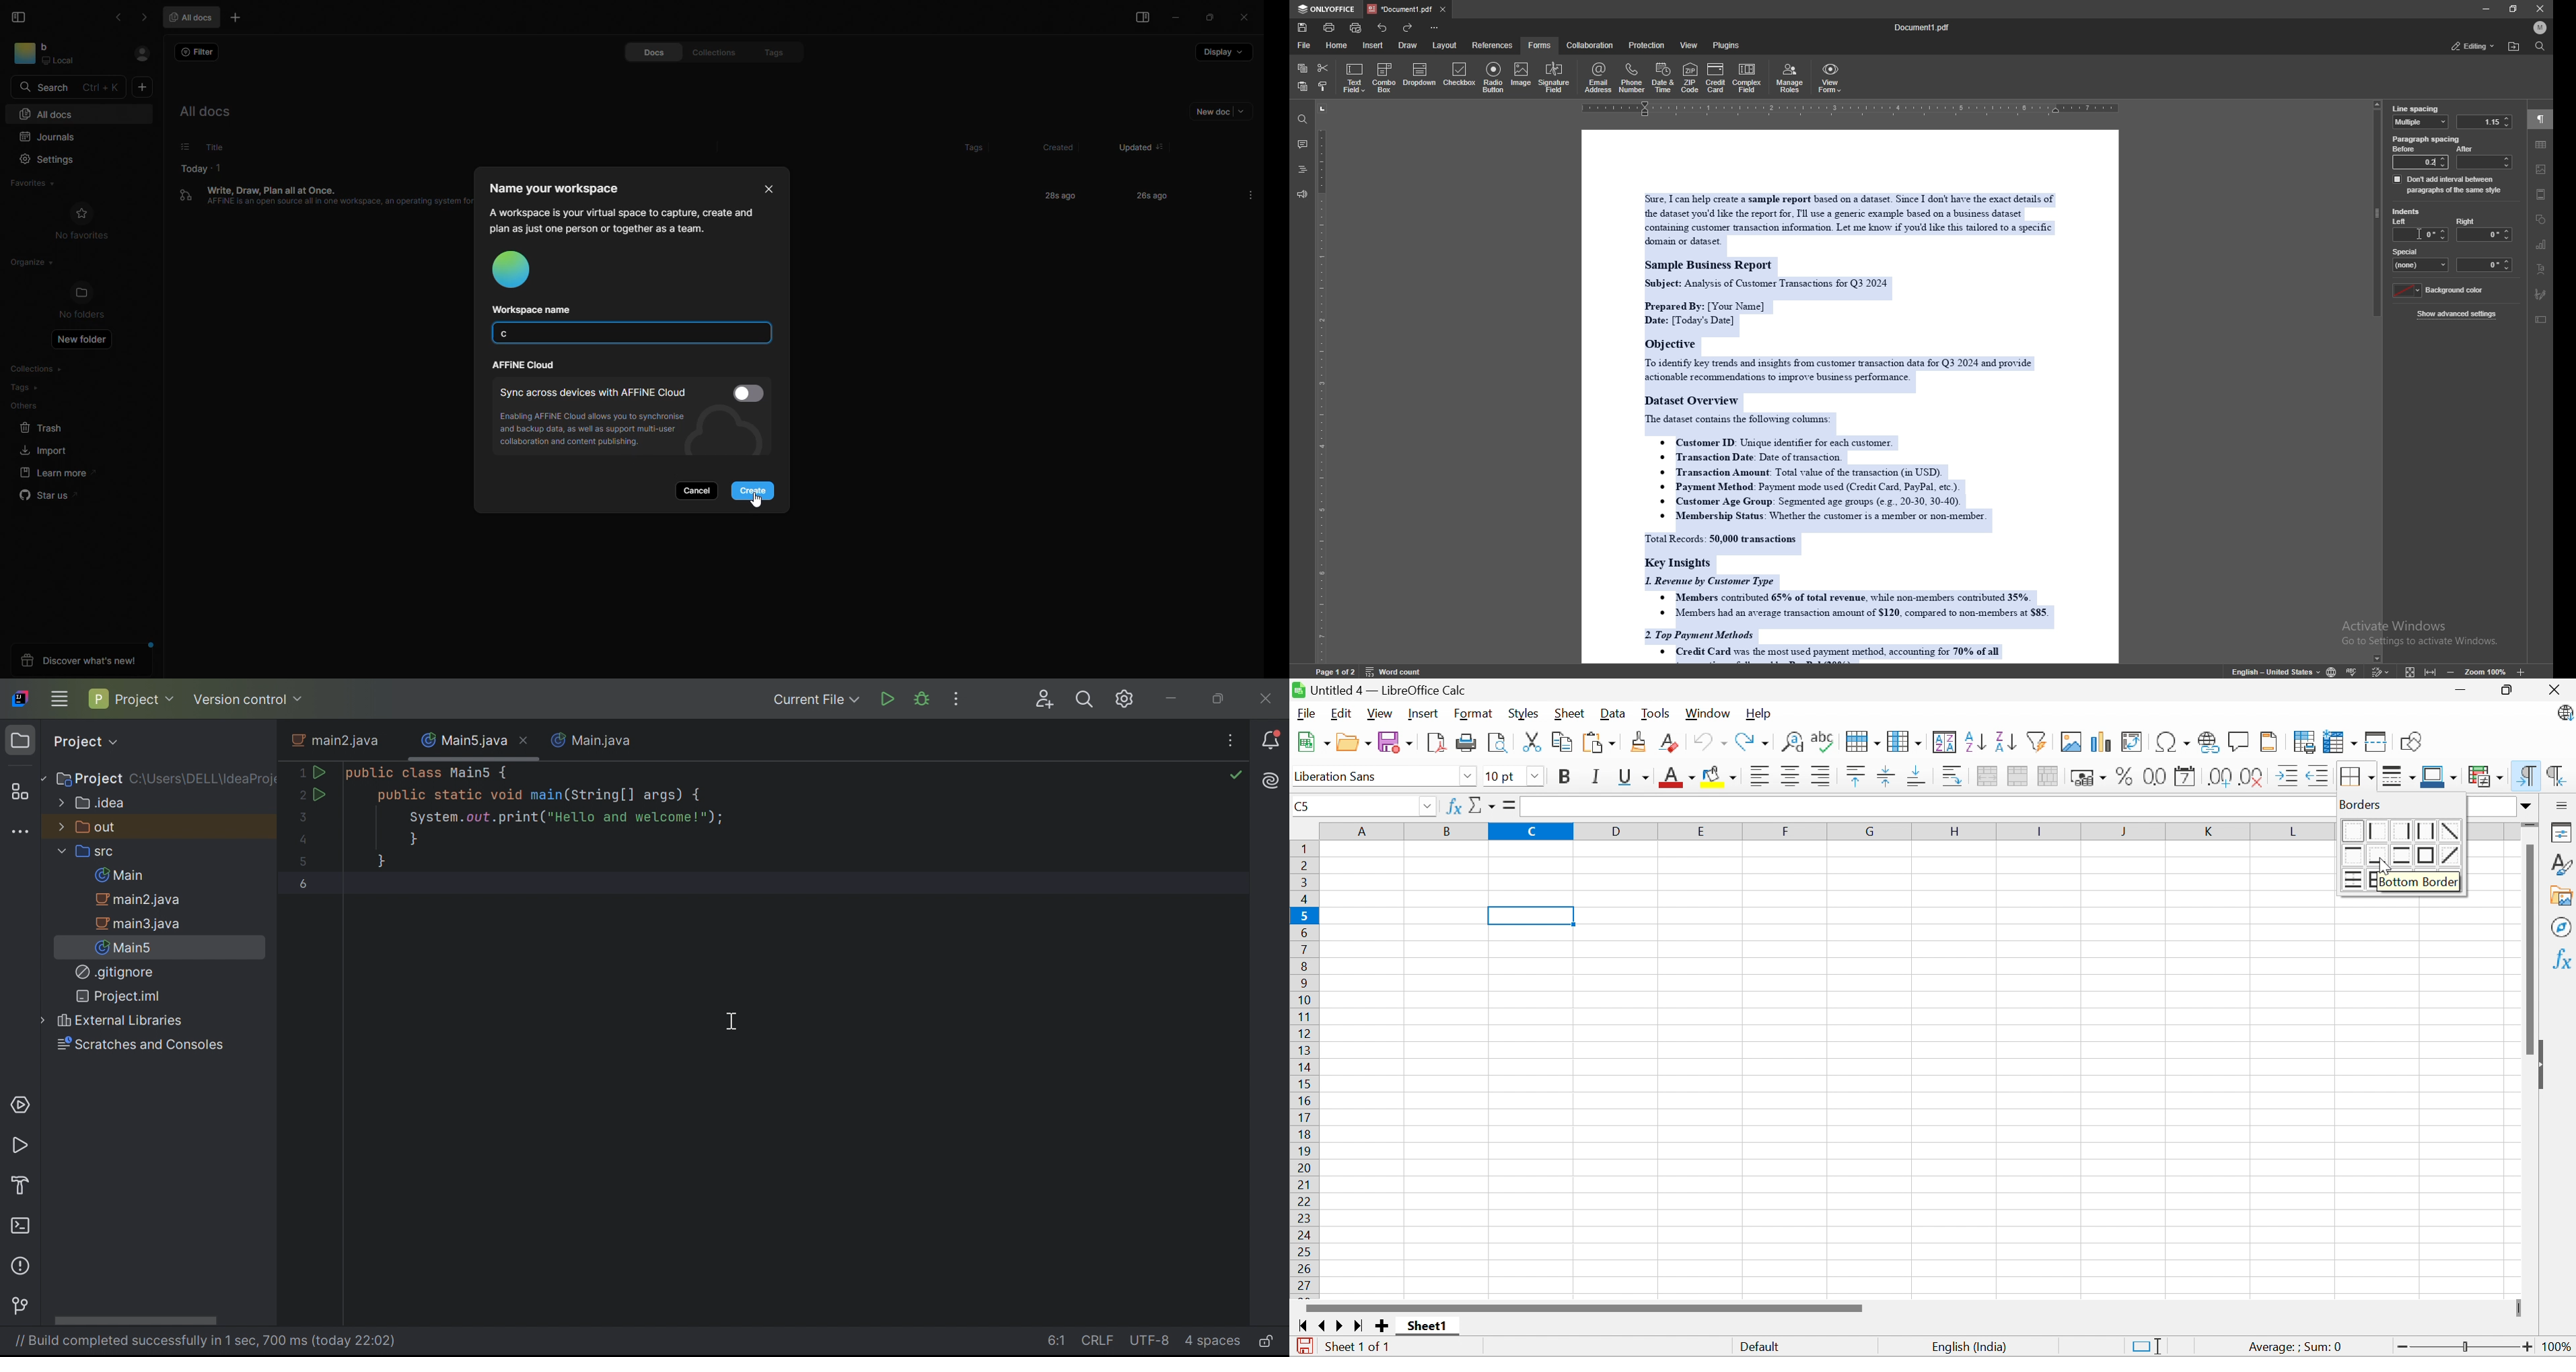  I want to click on Untitled 4 - LibreOffice Calc, so click(1379, 689).